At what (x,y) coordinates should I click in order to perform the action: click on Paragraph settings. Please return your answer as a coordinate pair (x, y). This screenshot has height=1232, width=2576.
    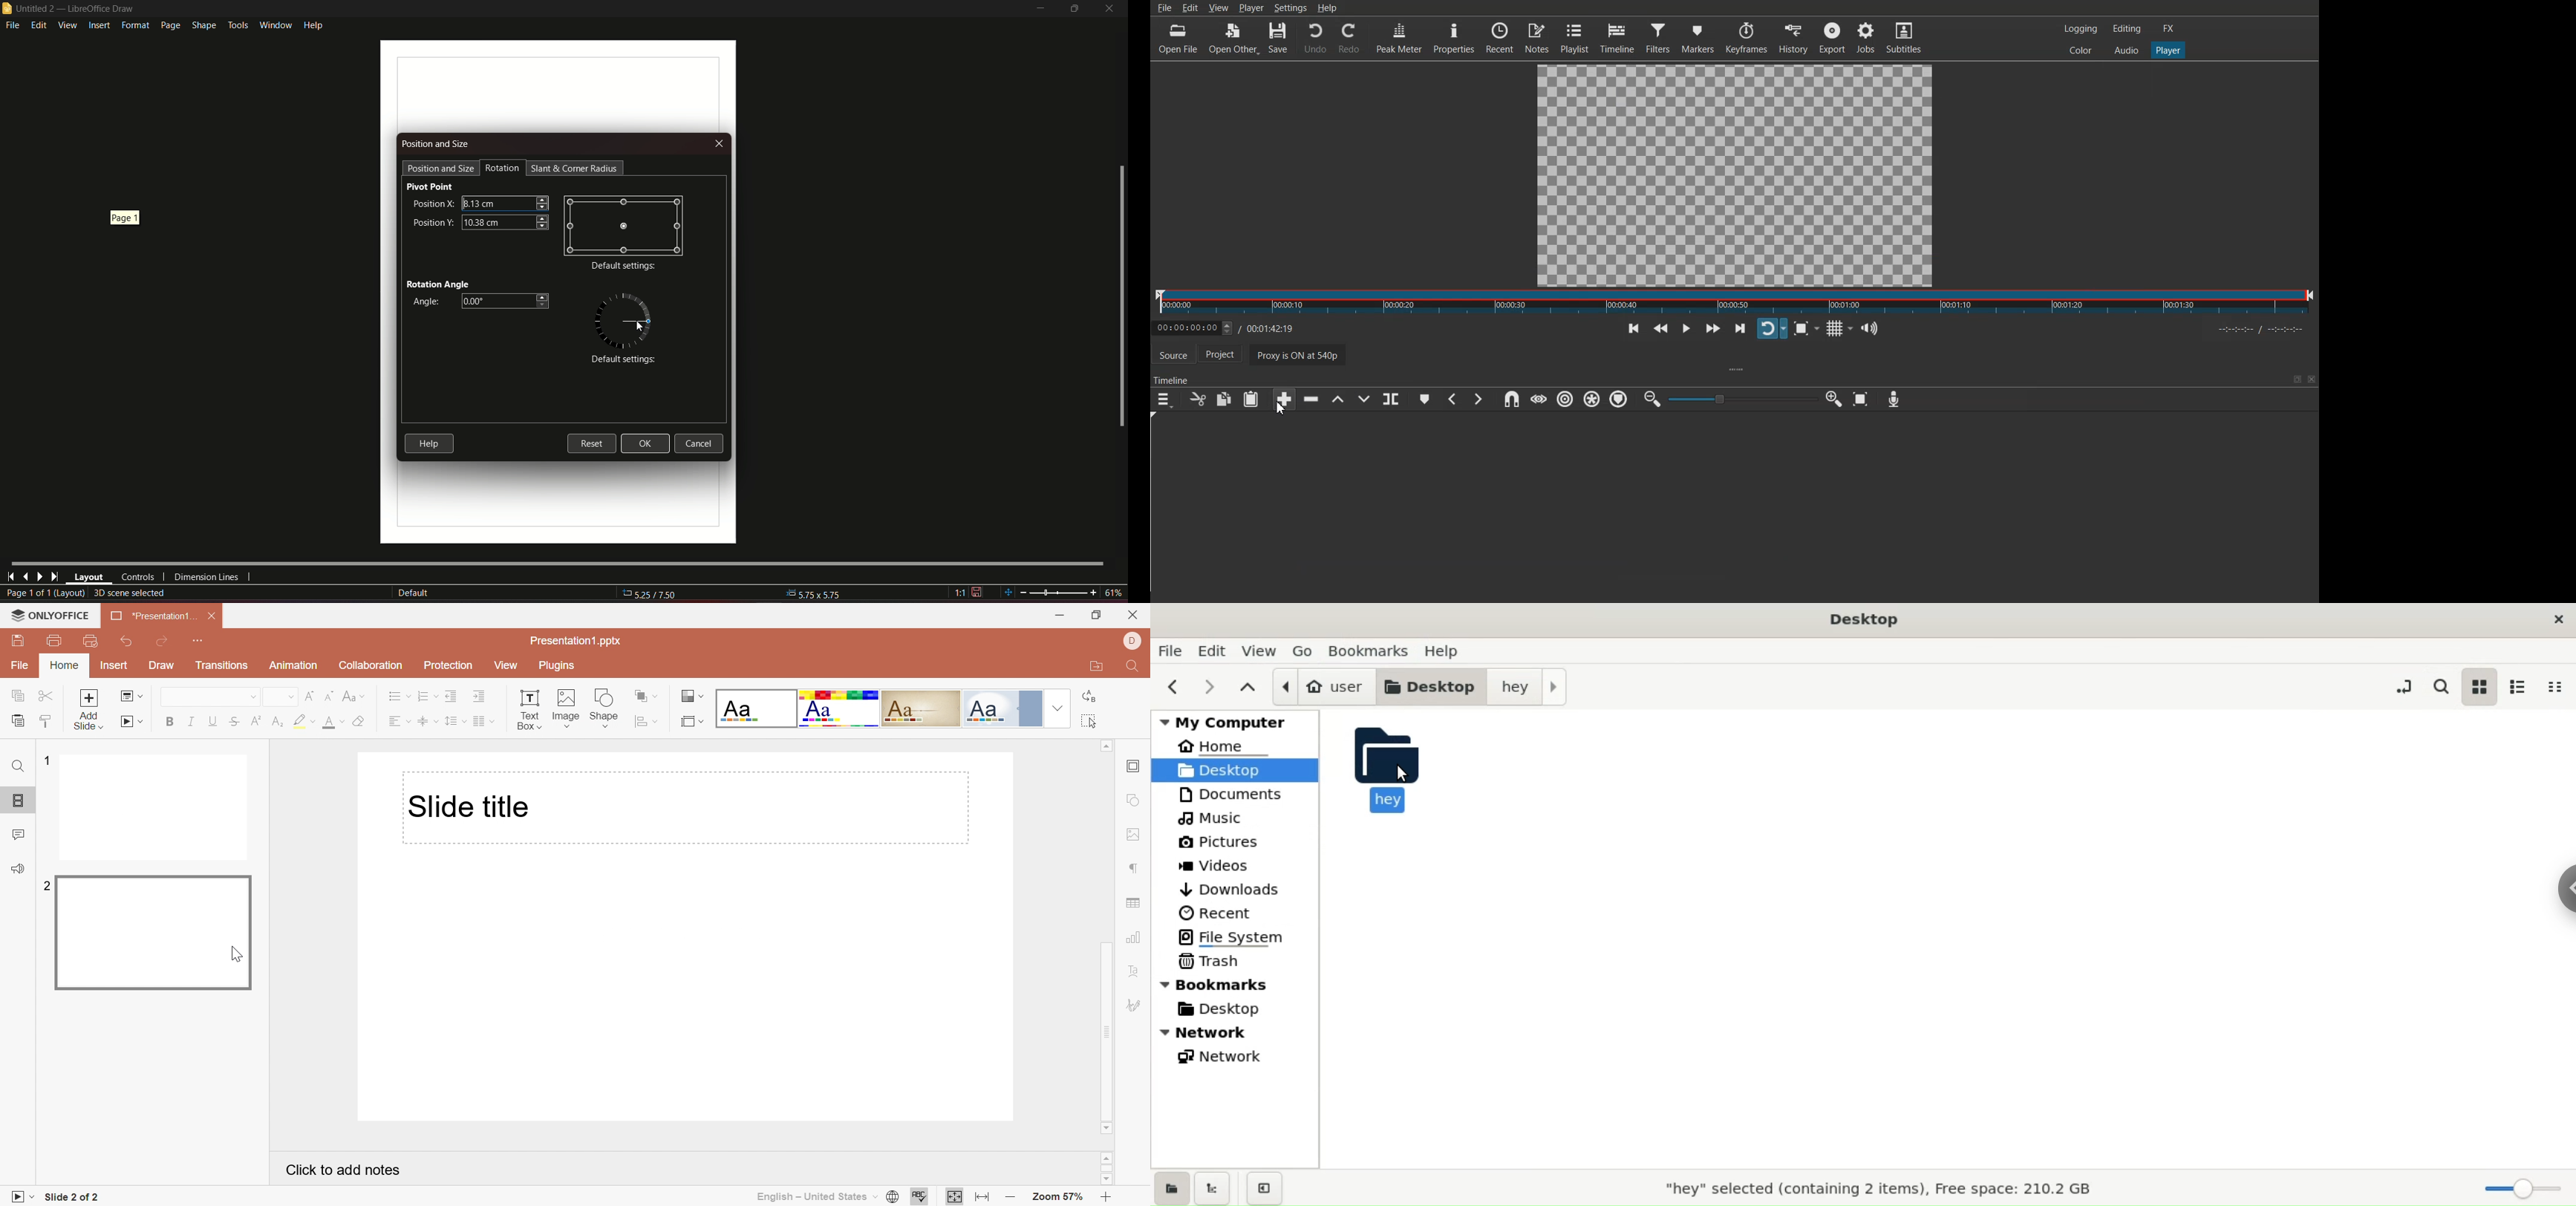
    Looking at the image, I should click on (1133, 869).